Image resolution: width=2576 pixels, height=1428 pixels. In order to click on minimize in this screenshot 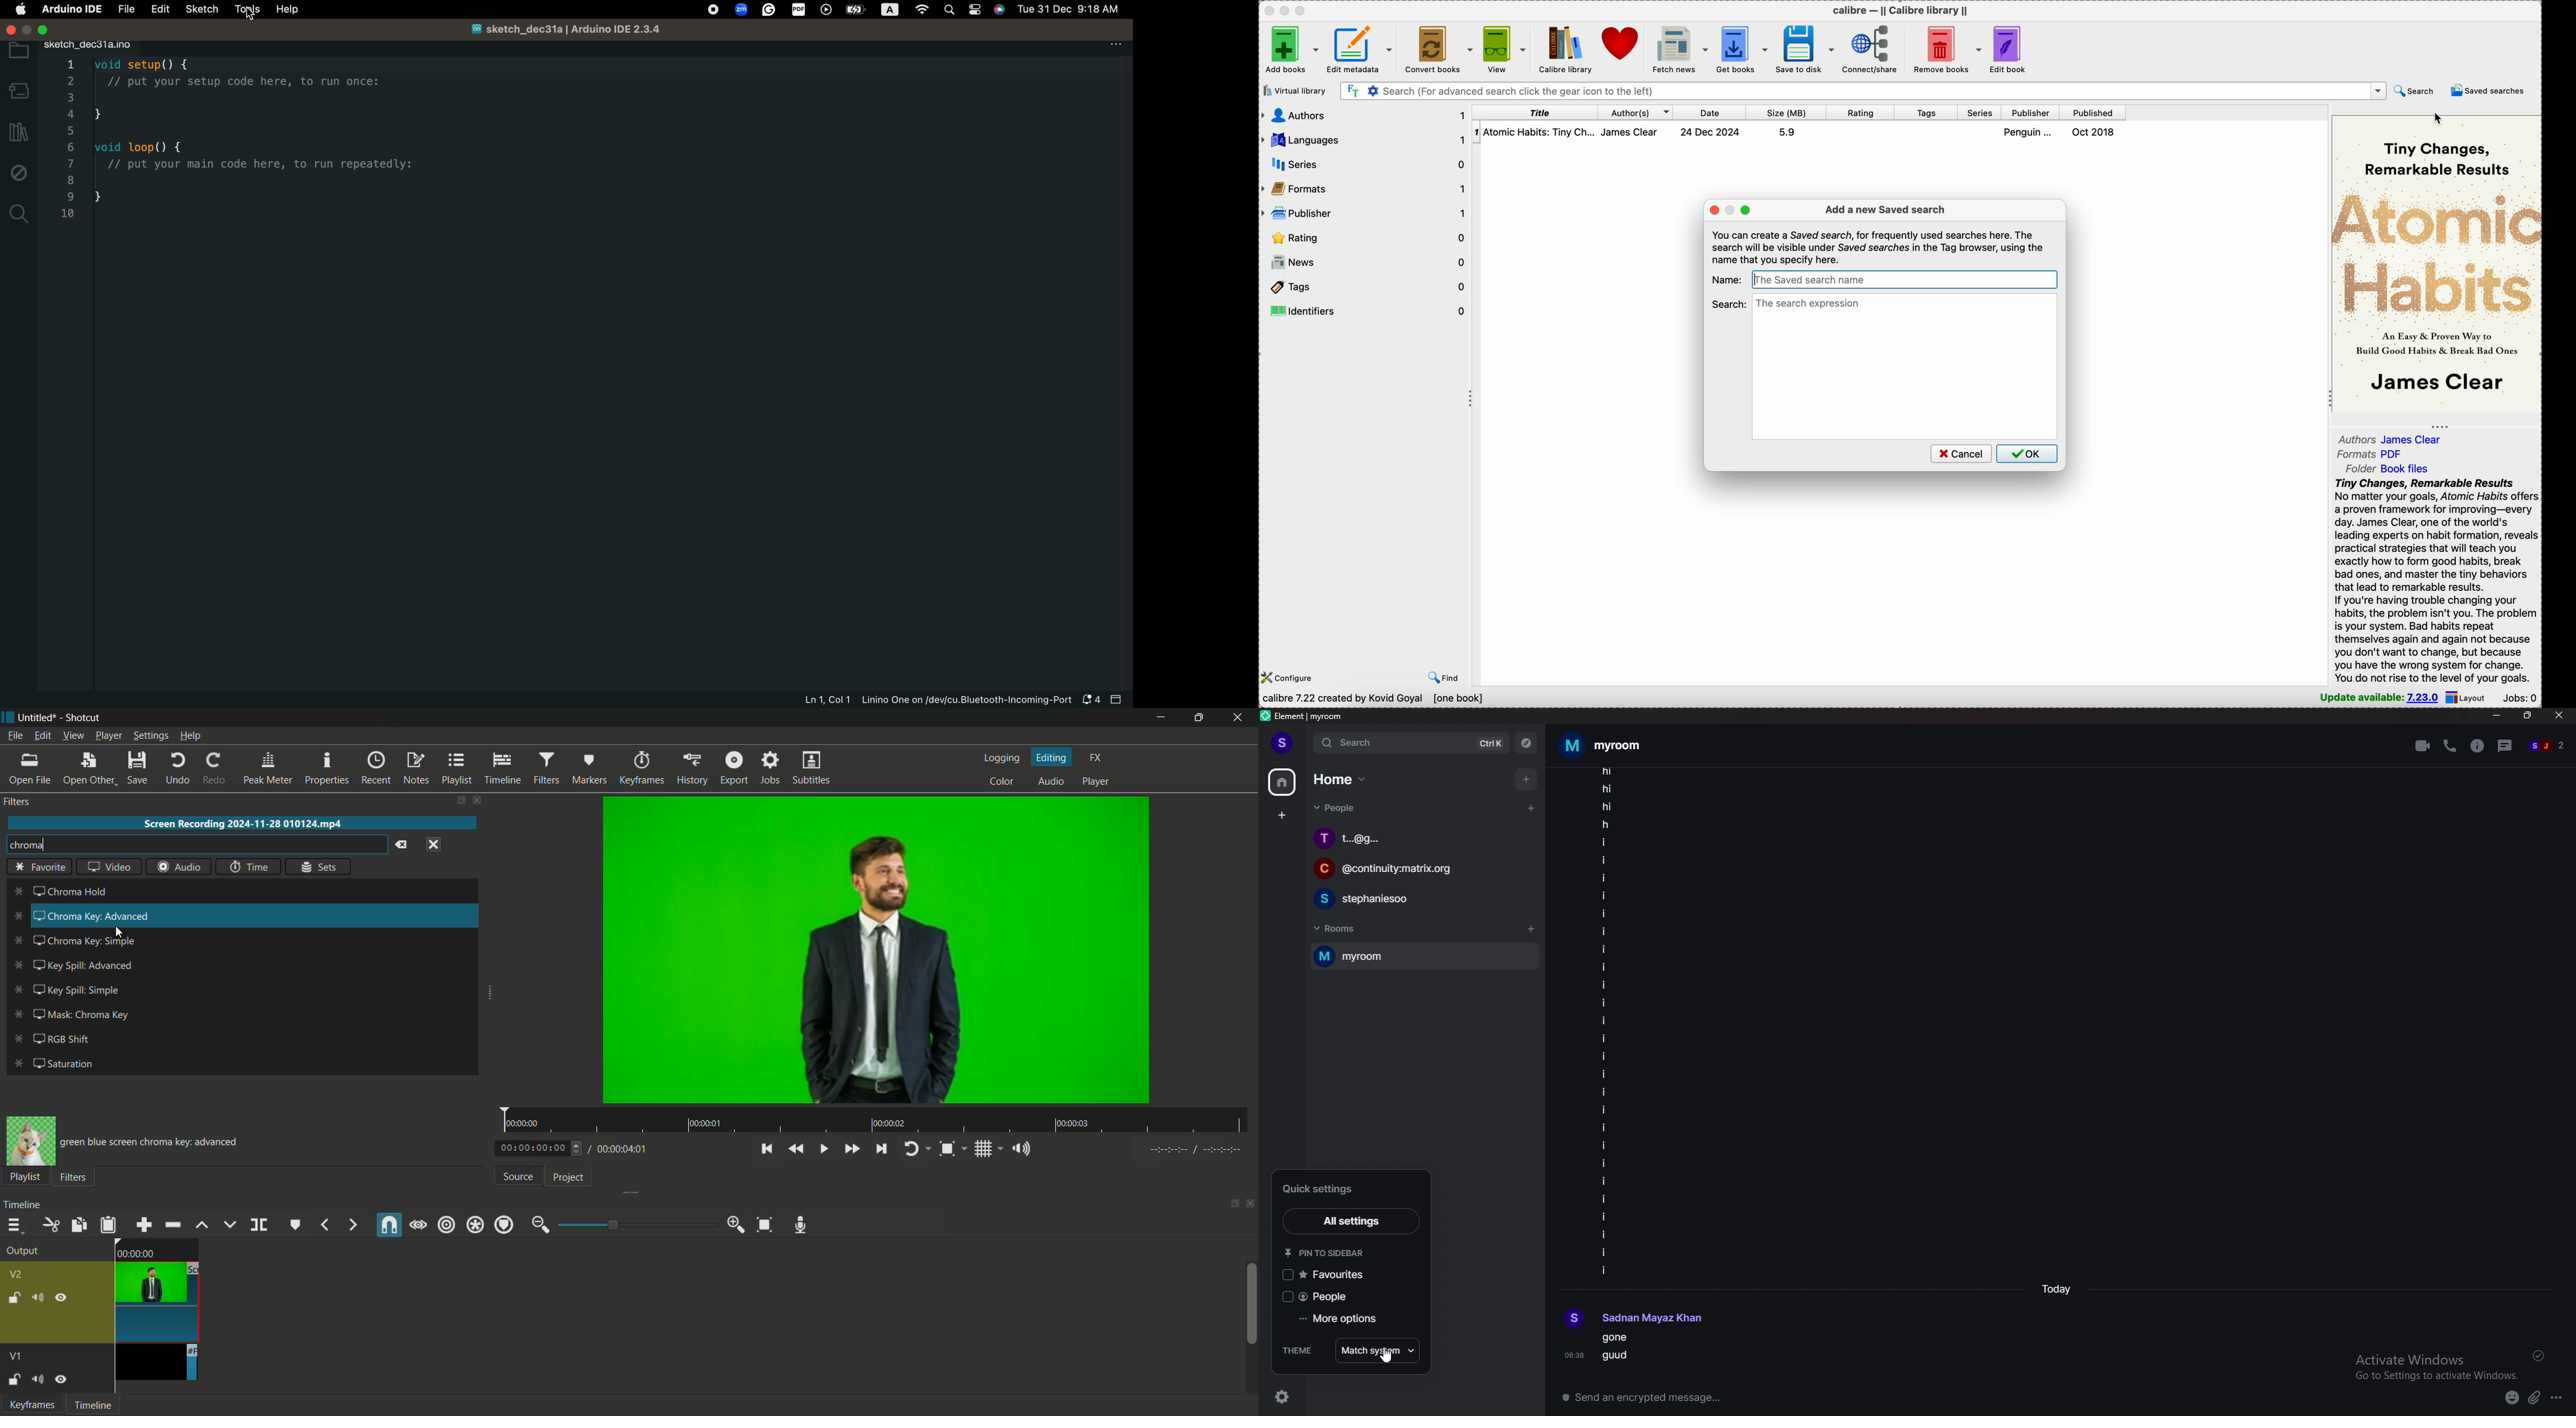, I will do `click(2496, 716)`.